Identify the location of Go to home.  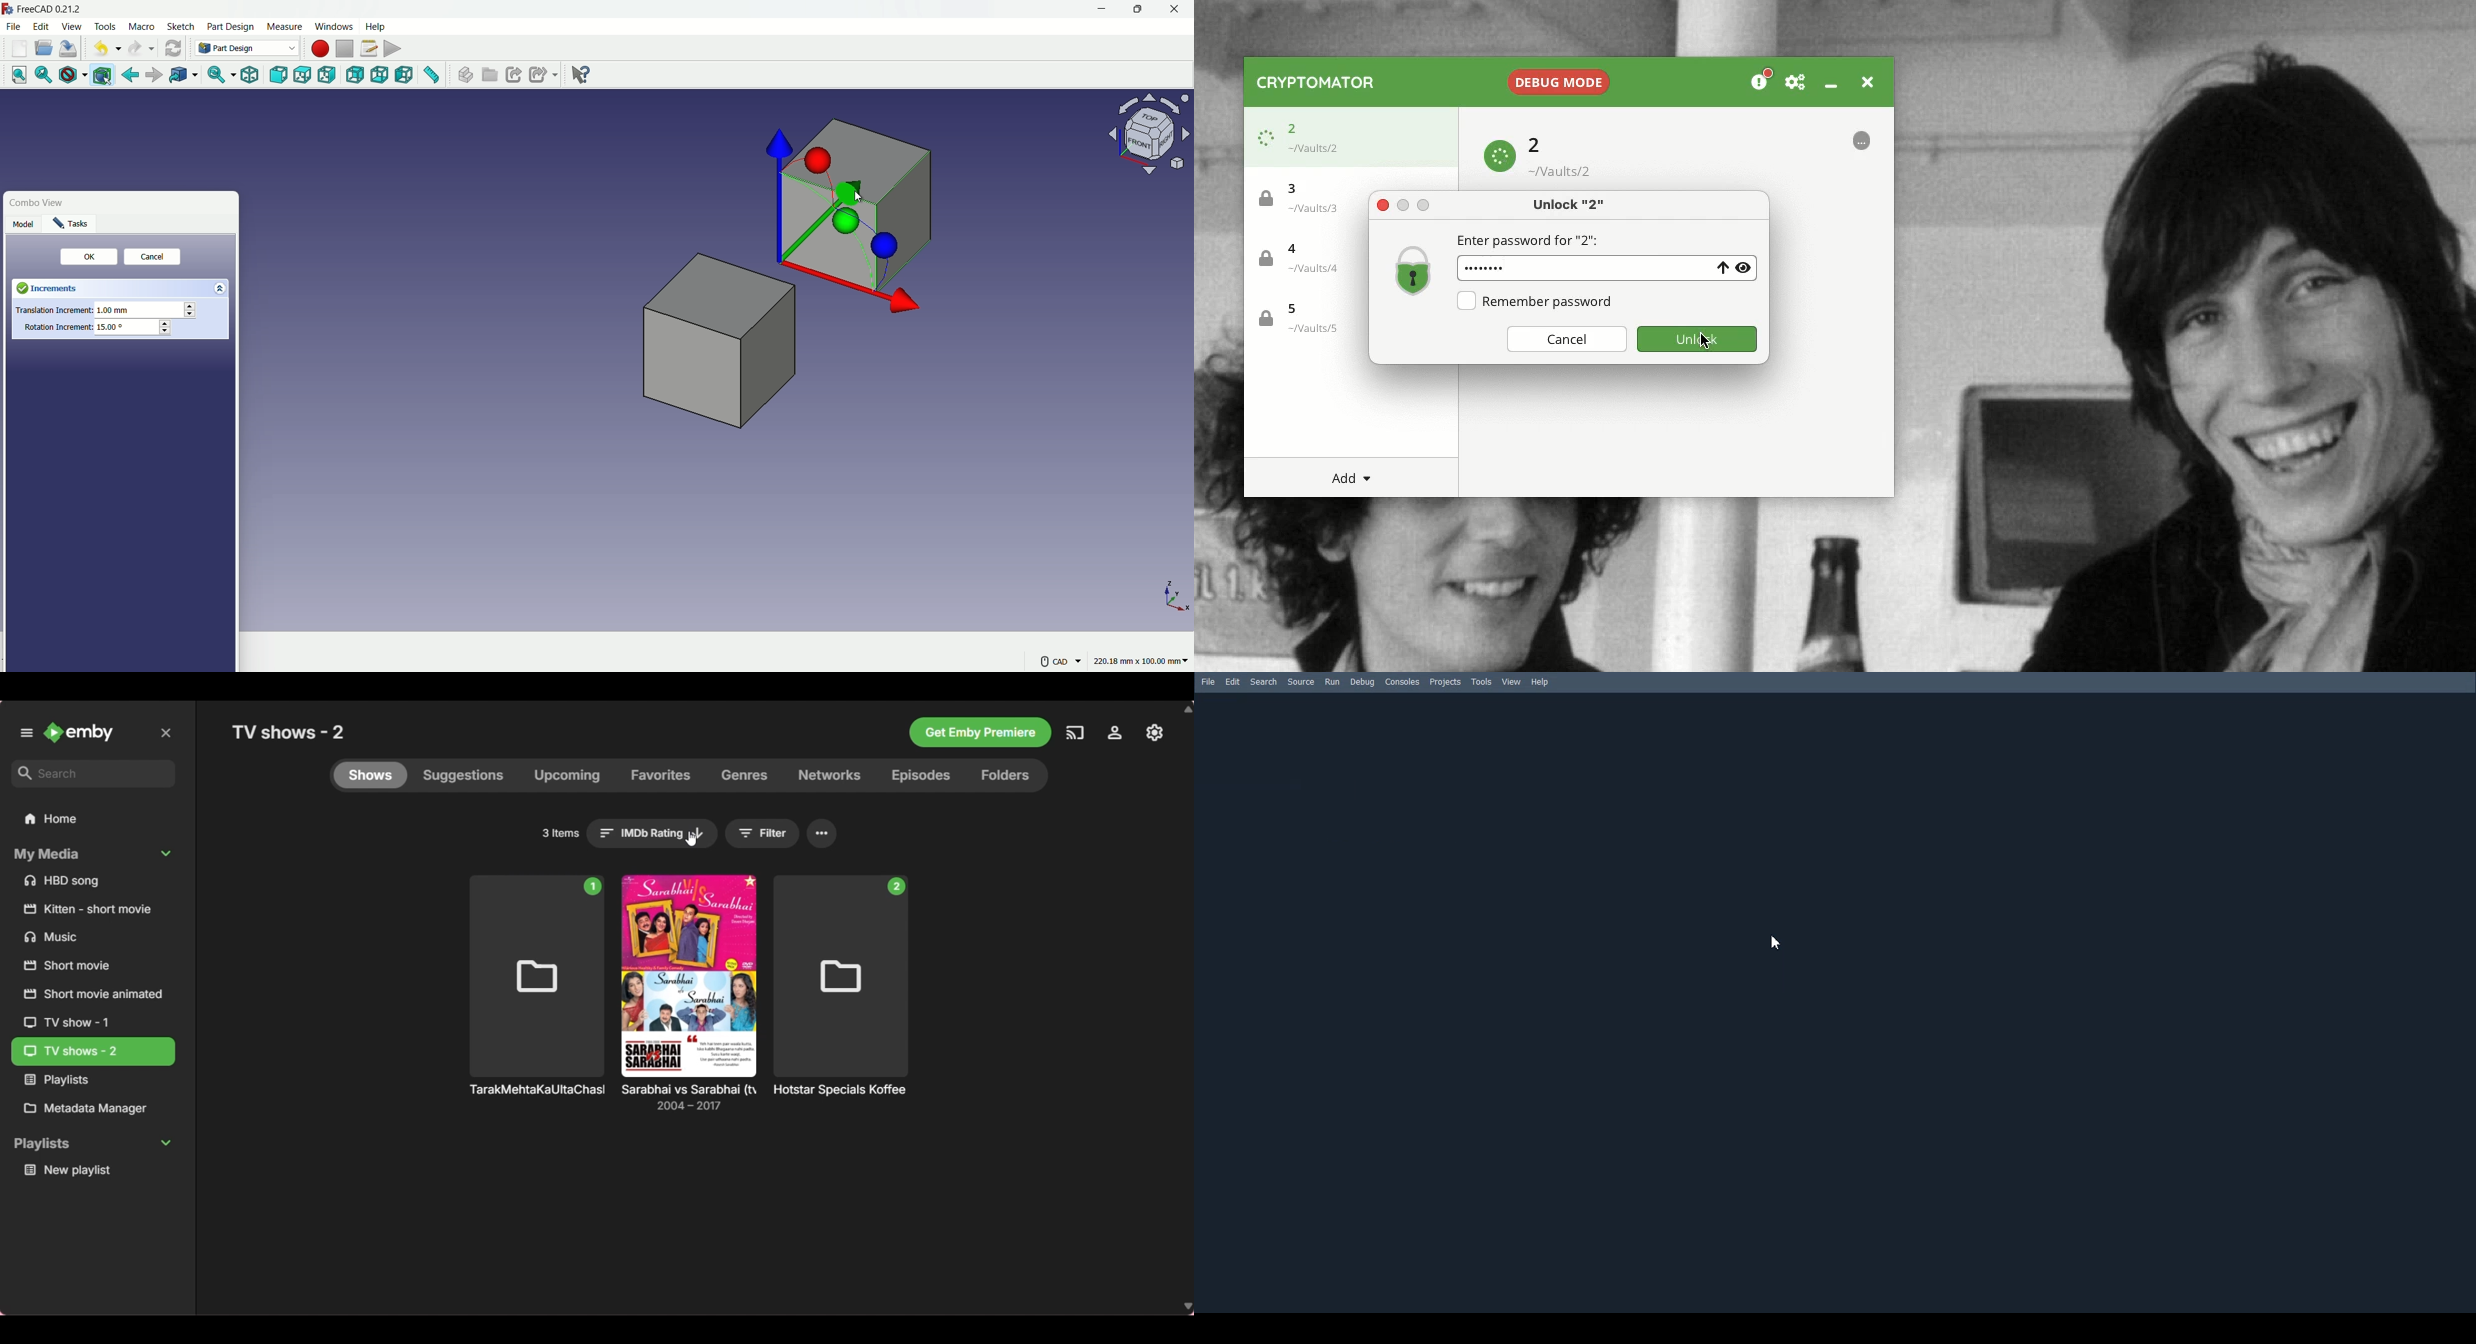
(79, 732).